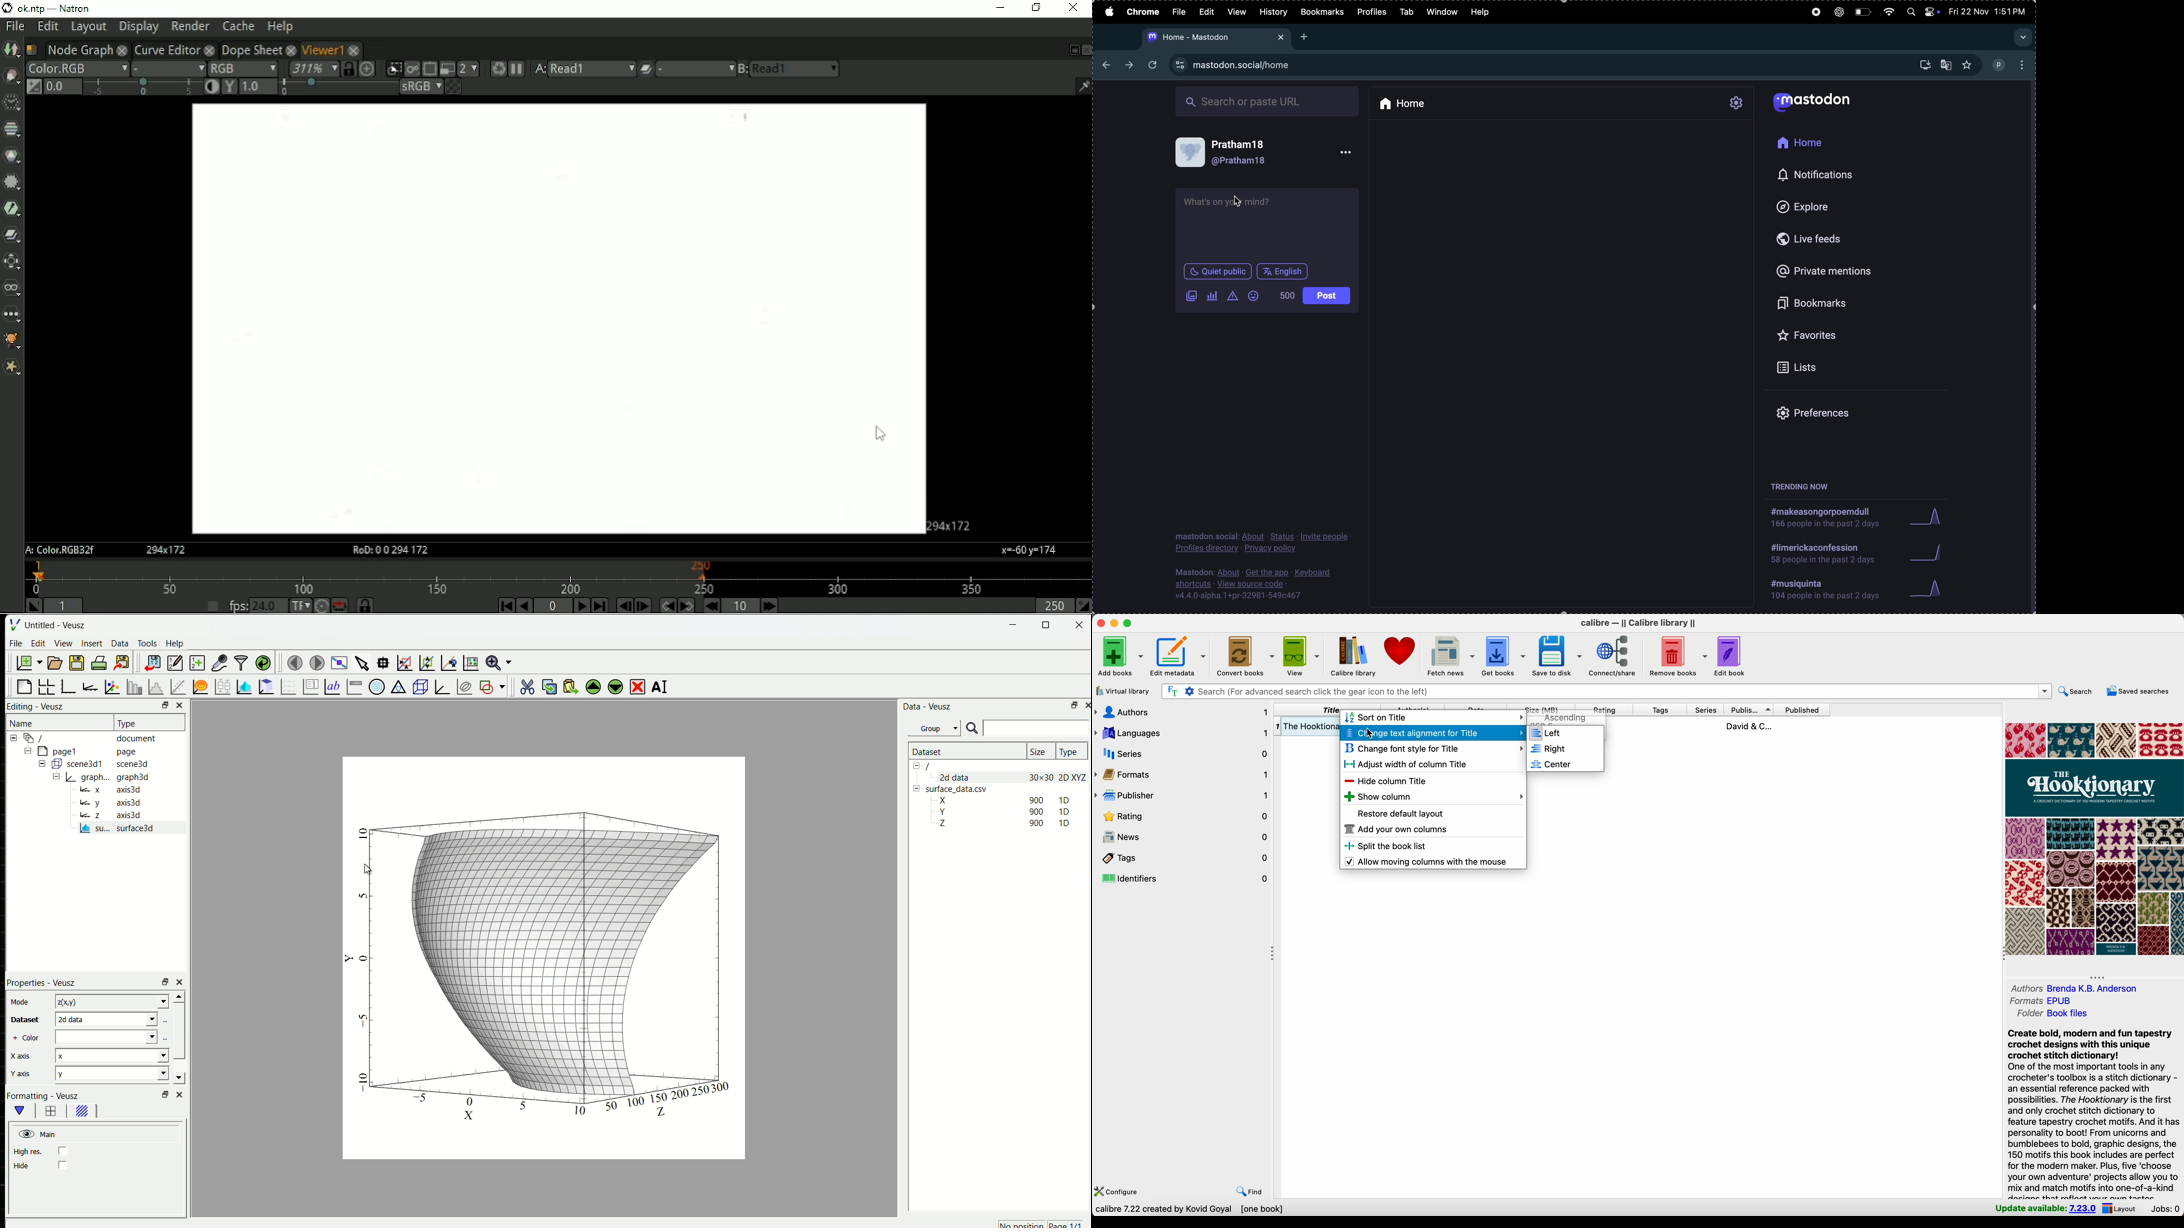 Image resolution: width=2184 pixels, height=1232 pixels. What do you see at coordinates (1922, 64) in the screenshot?
I see `downloads` at bounding box center [1922, 64].